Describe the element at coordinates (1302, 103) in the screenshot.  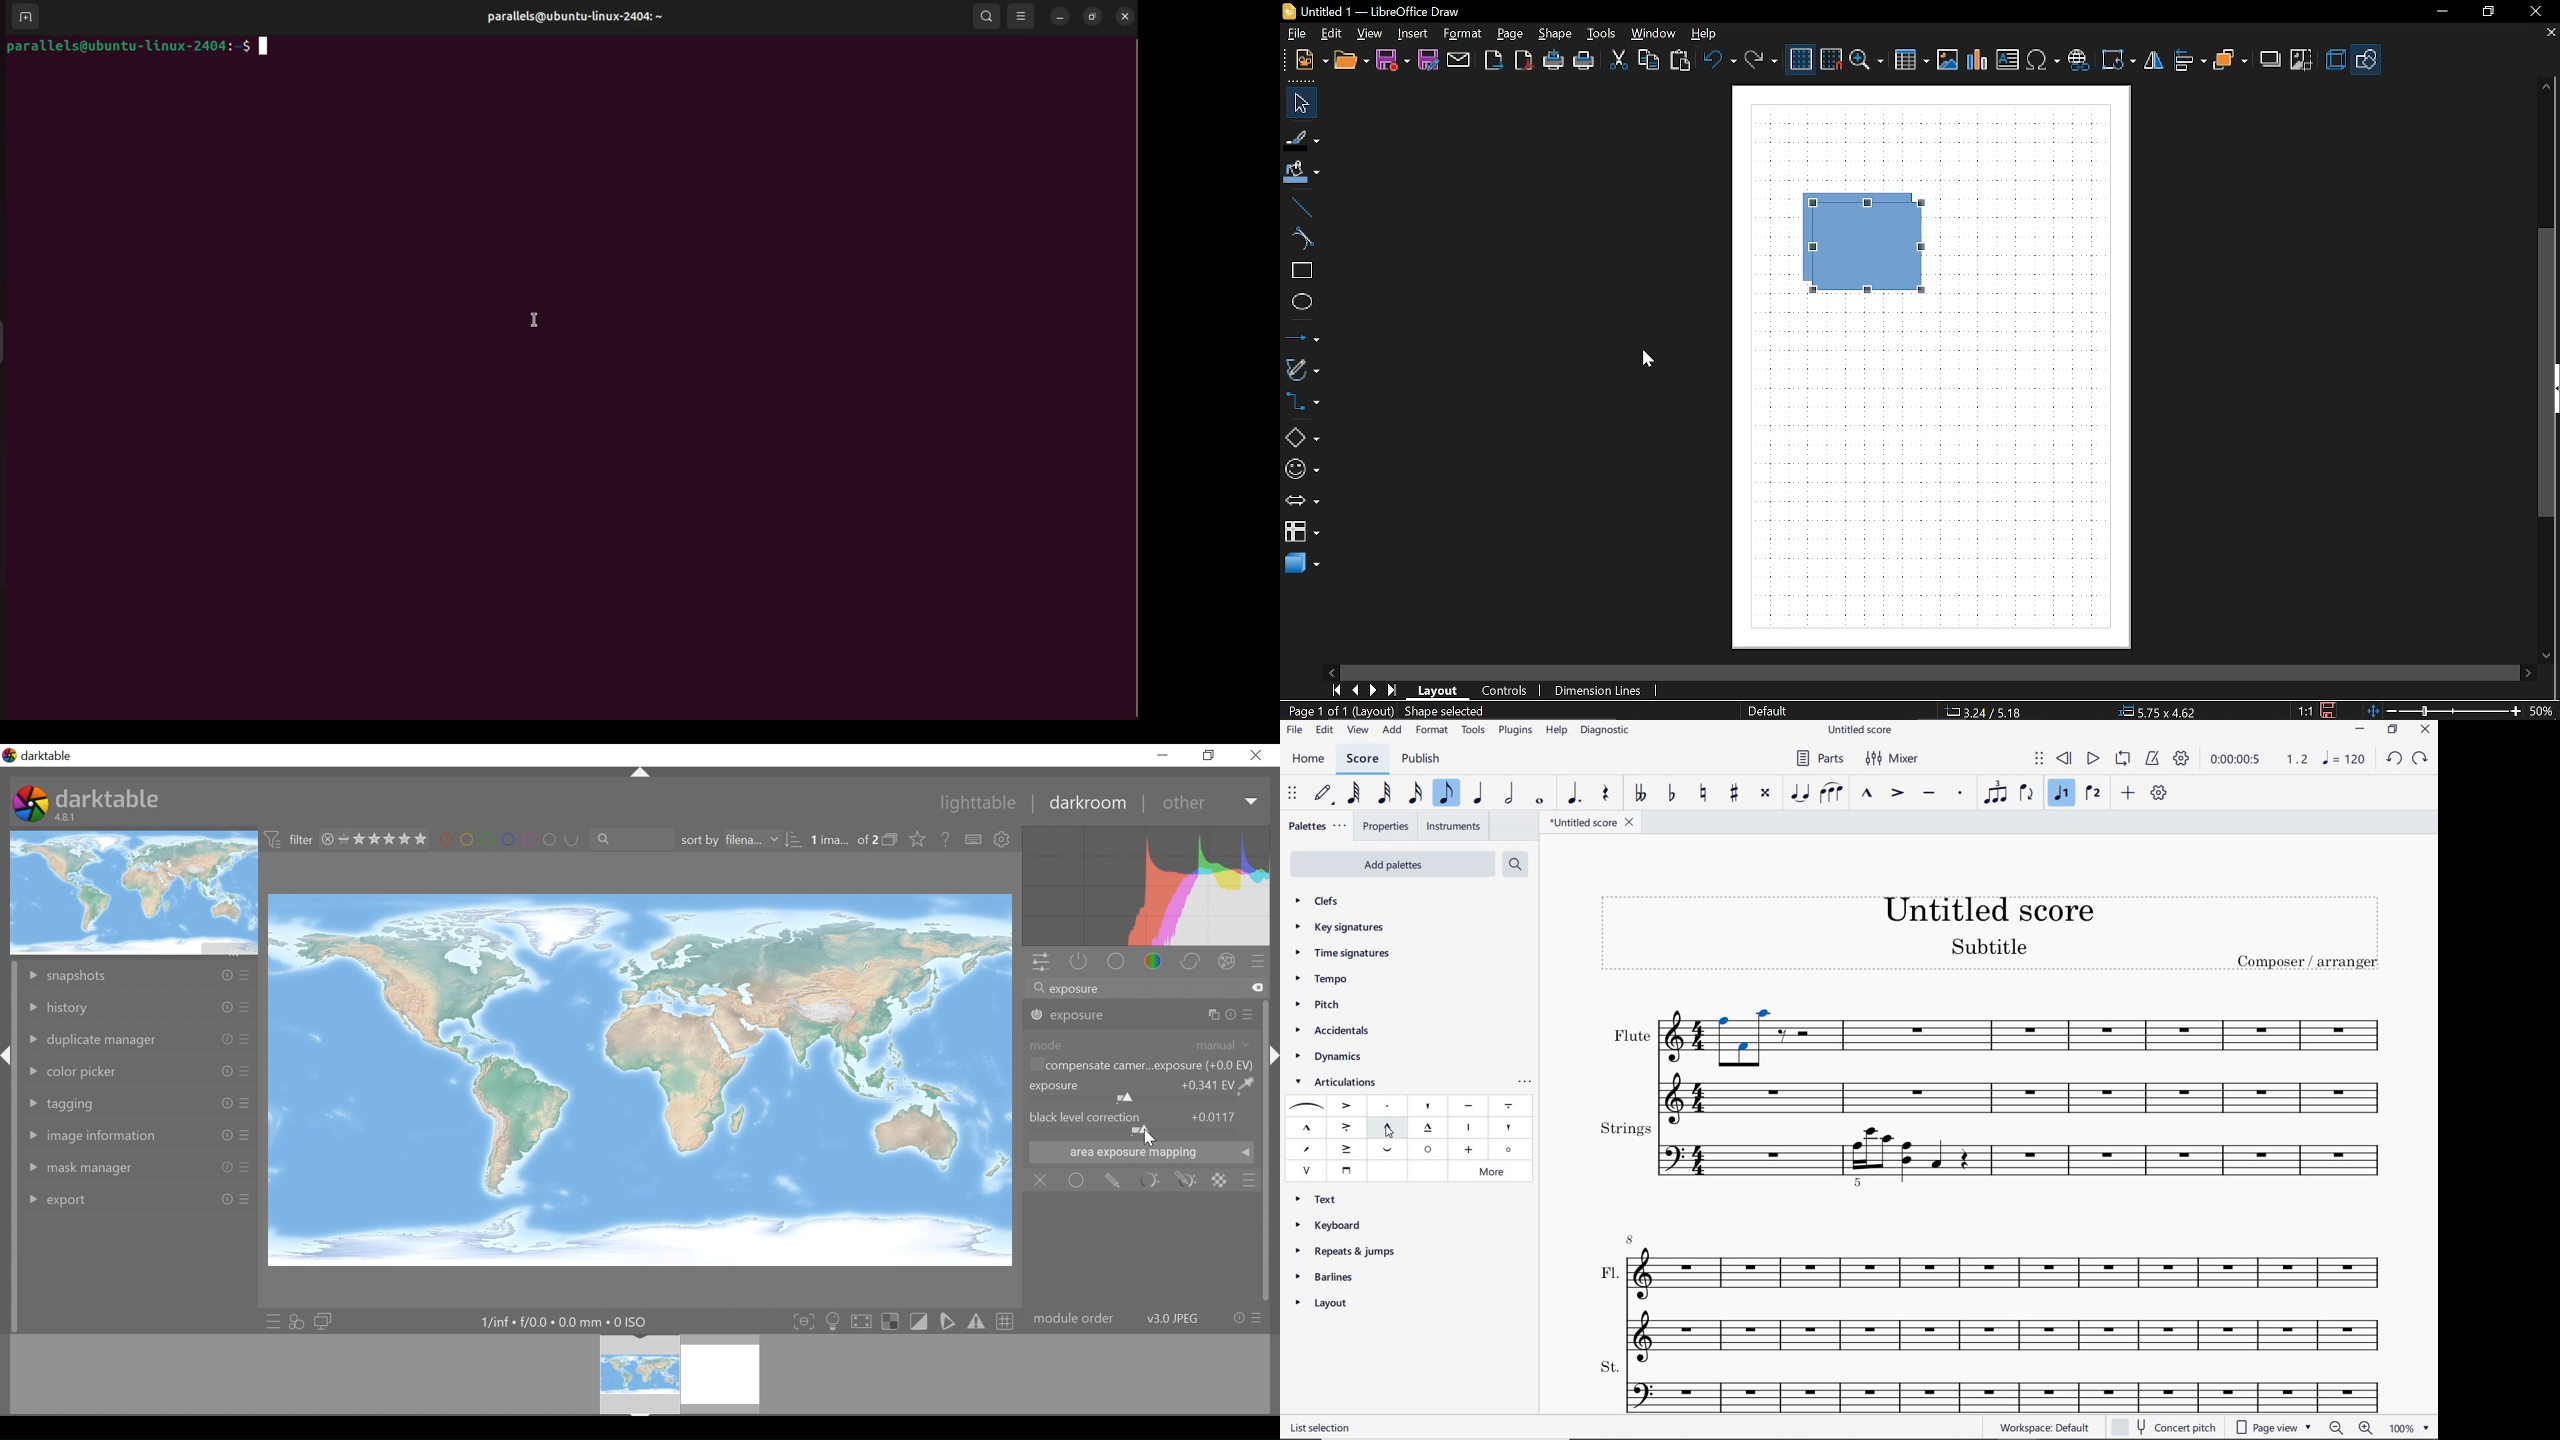
I see `Select` at that location.